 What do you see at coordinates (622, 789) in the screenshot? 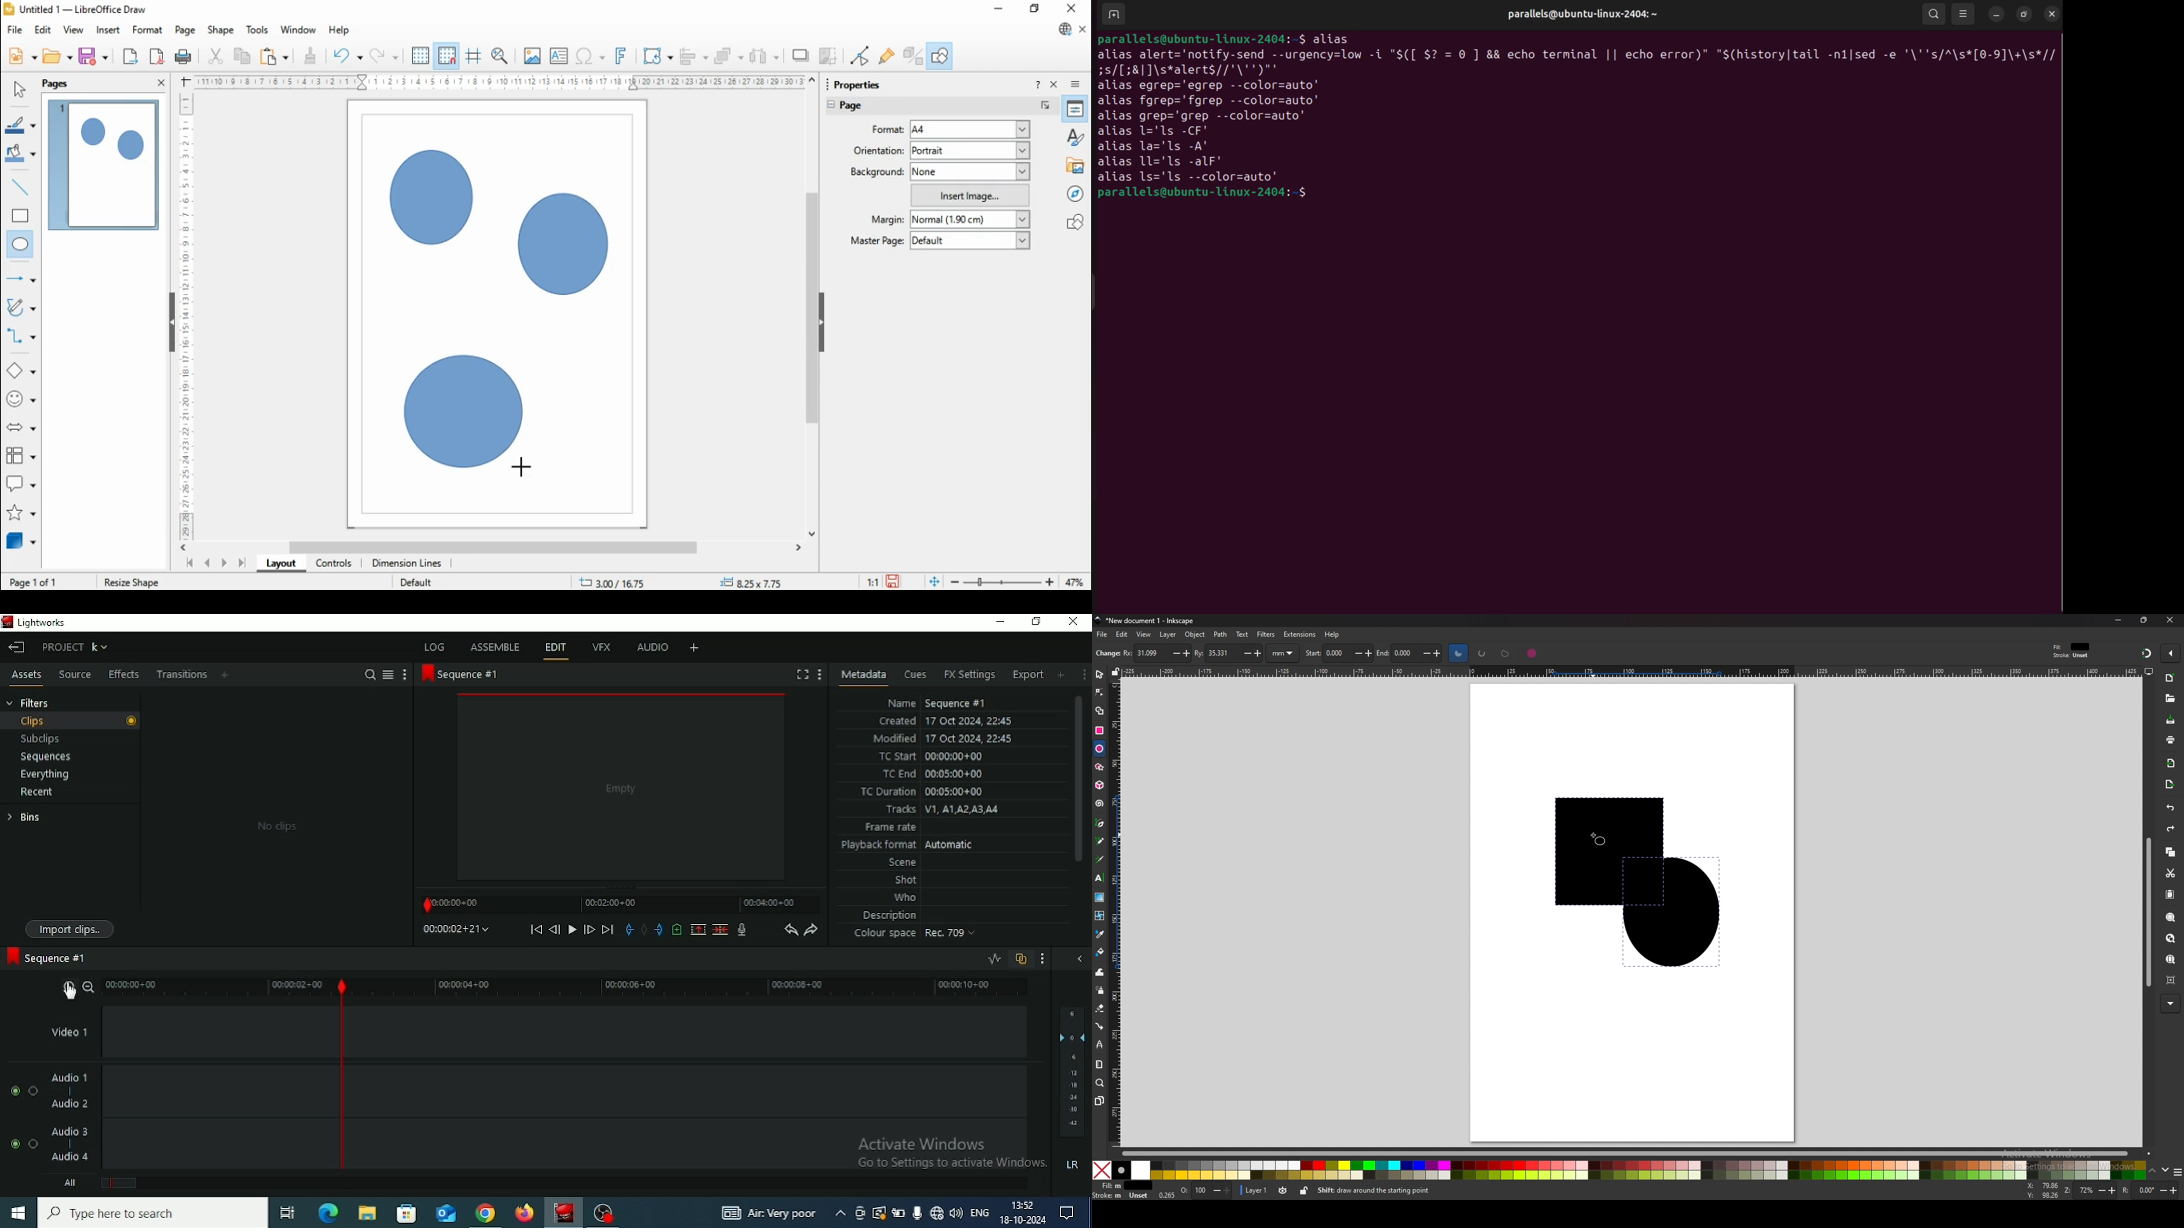
I see `Video clip` at bounding box center [622, 789].